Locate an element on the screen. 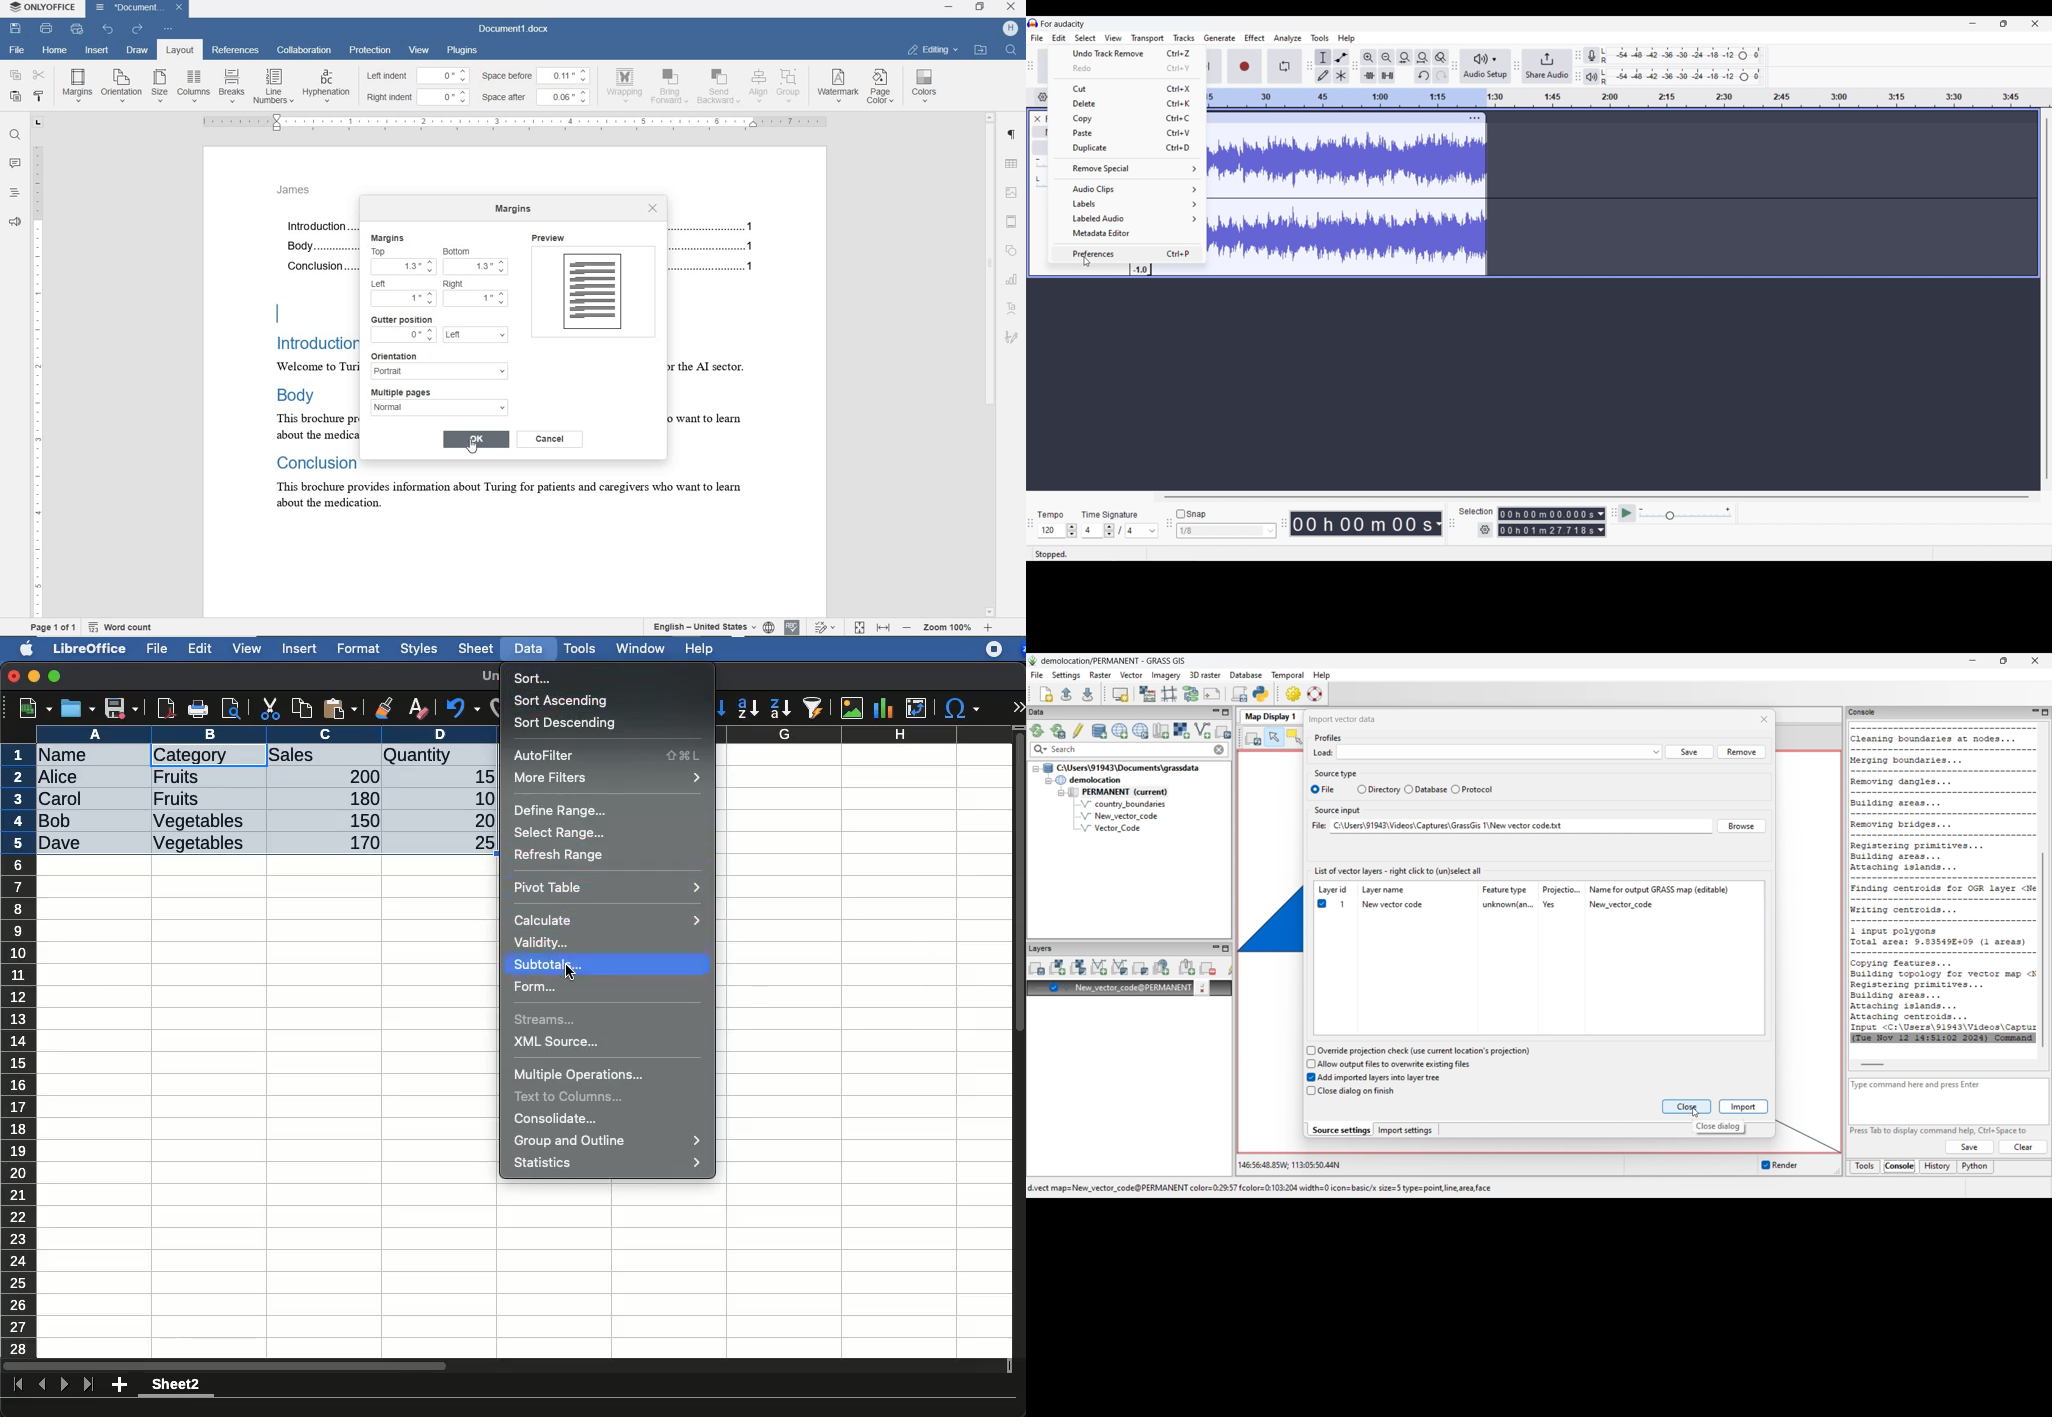  time signature is located at coordinates (1109, 515).